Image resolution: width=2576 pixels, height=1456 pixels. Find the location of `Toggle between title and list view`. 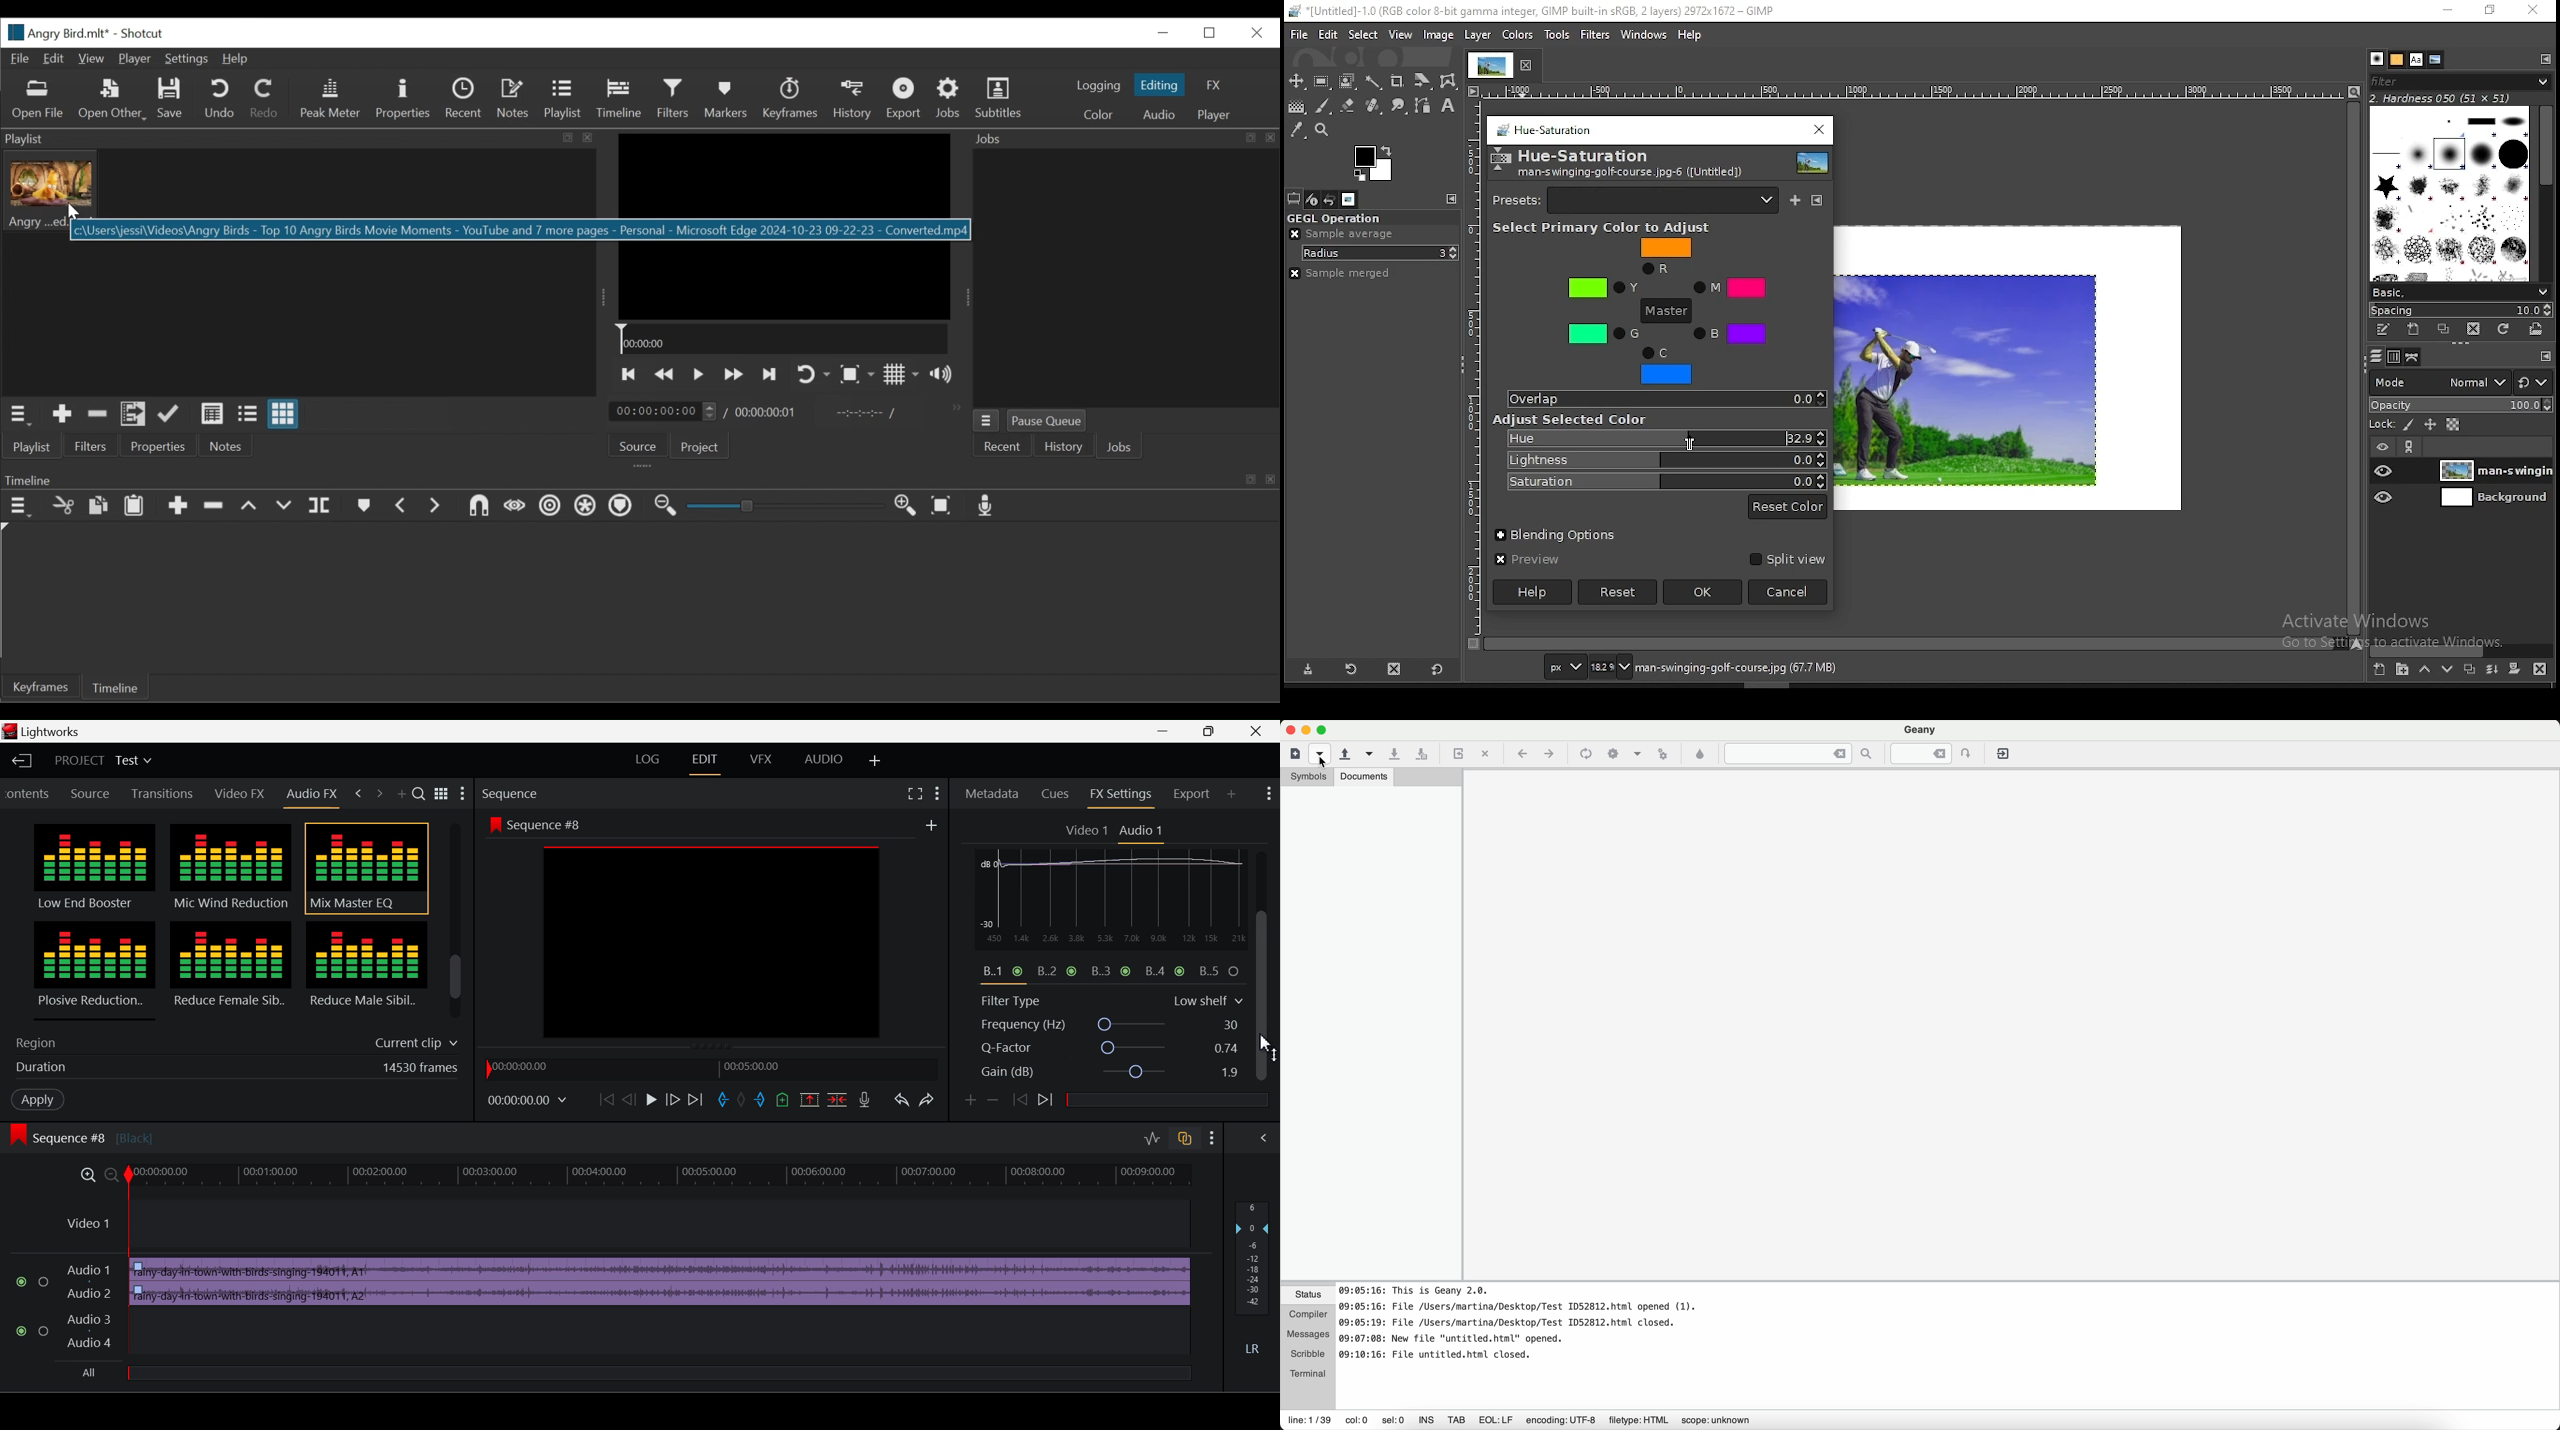

Toggle between title and list view is located at coordinates (443, 792).